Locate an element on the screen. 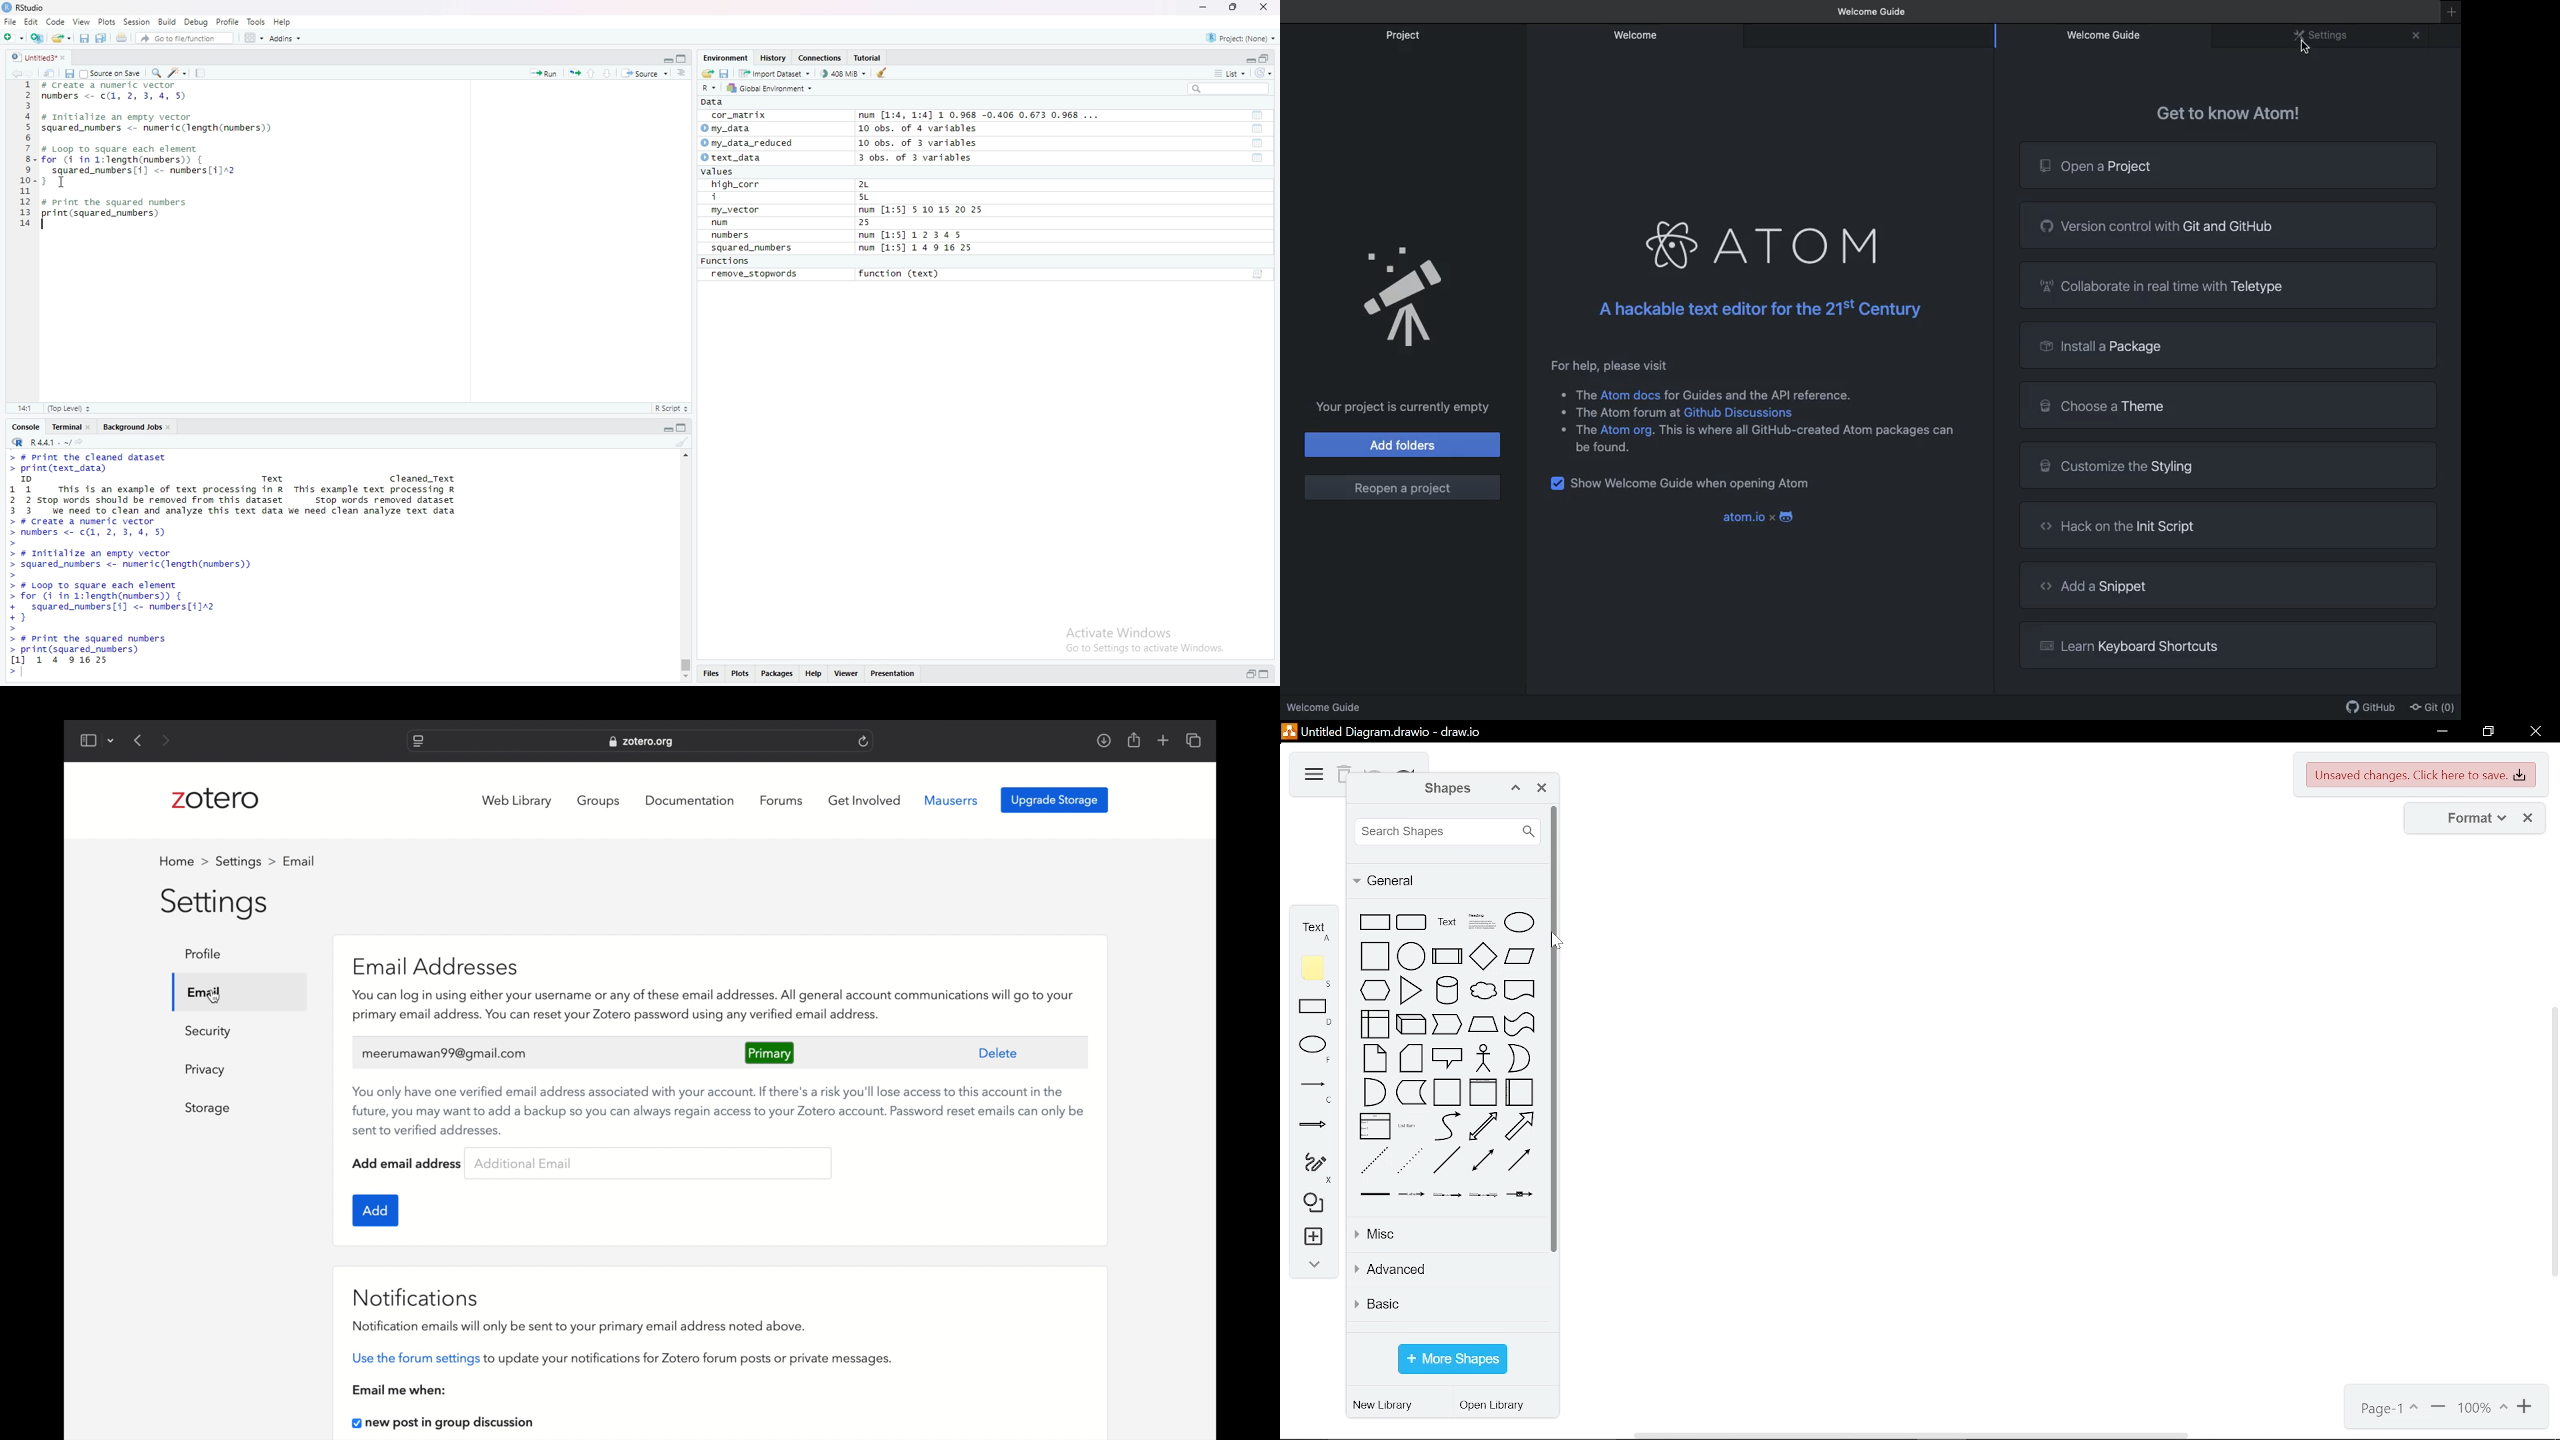  note is located at coordinates (1375, 1058).